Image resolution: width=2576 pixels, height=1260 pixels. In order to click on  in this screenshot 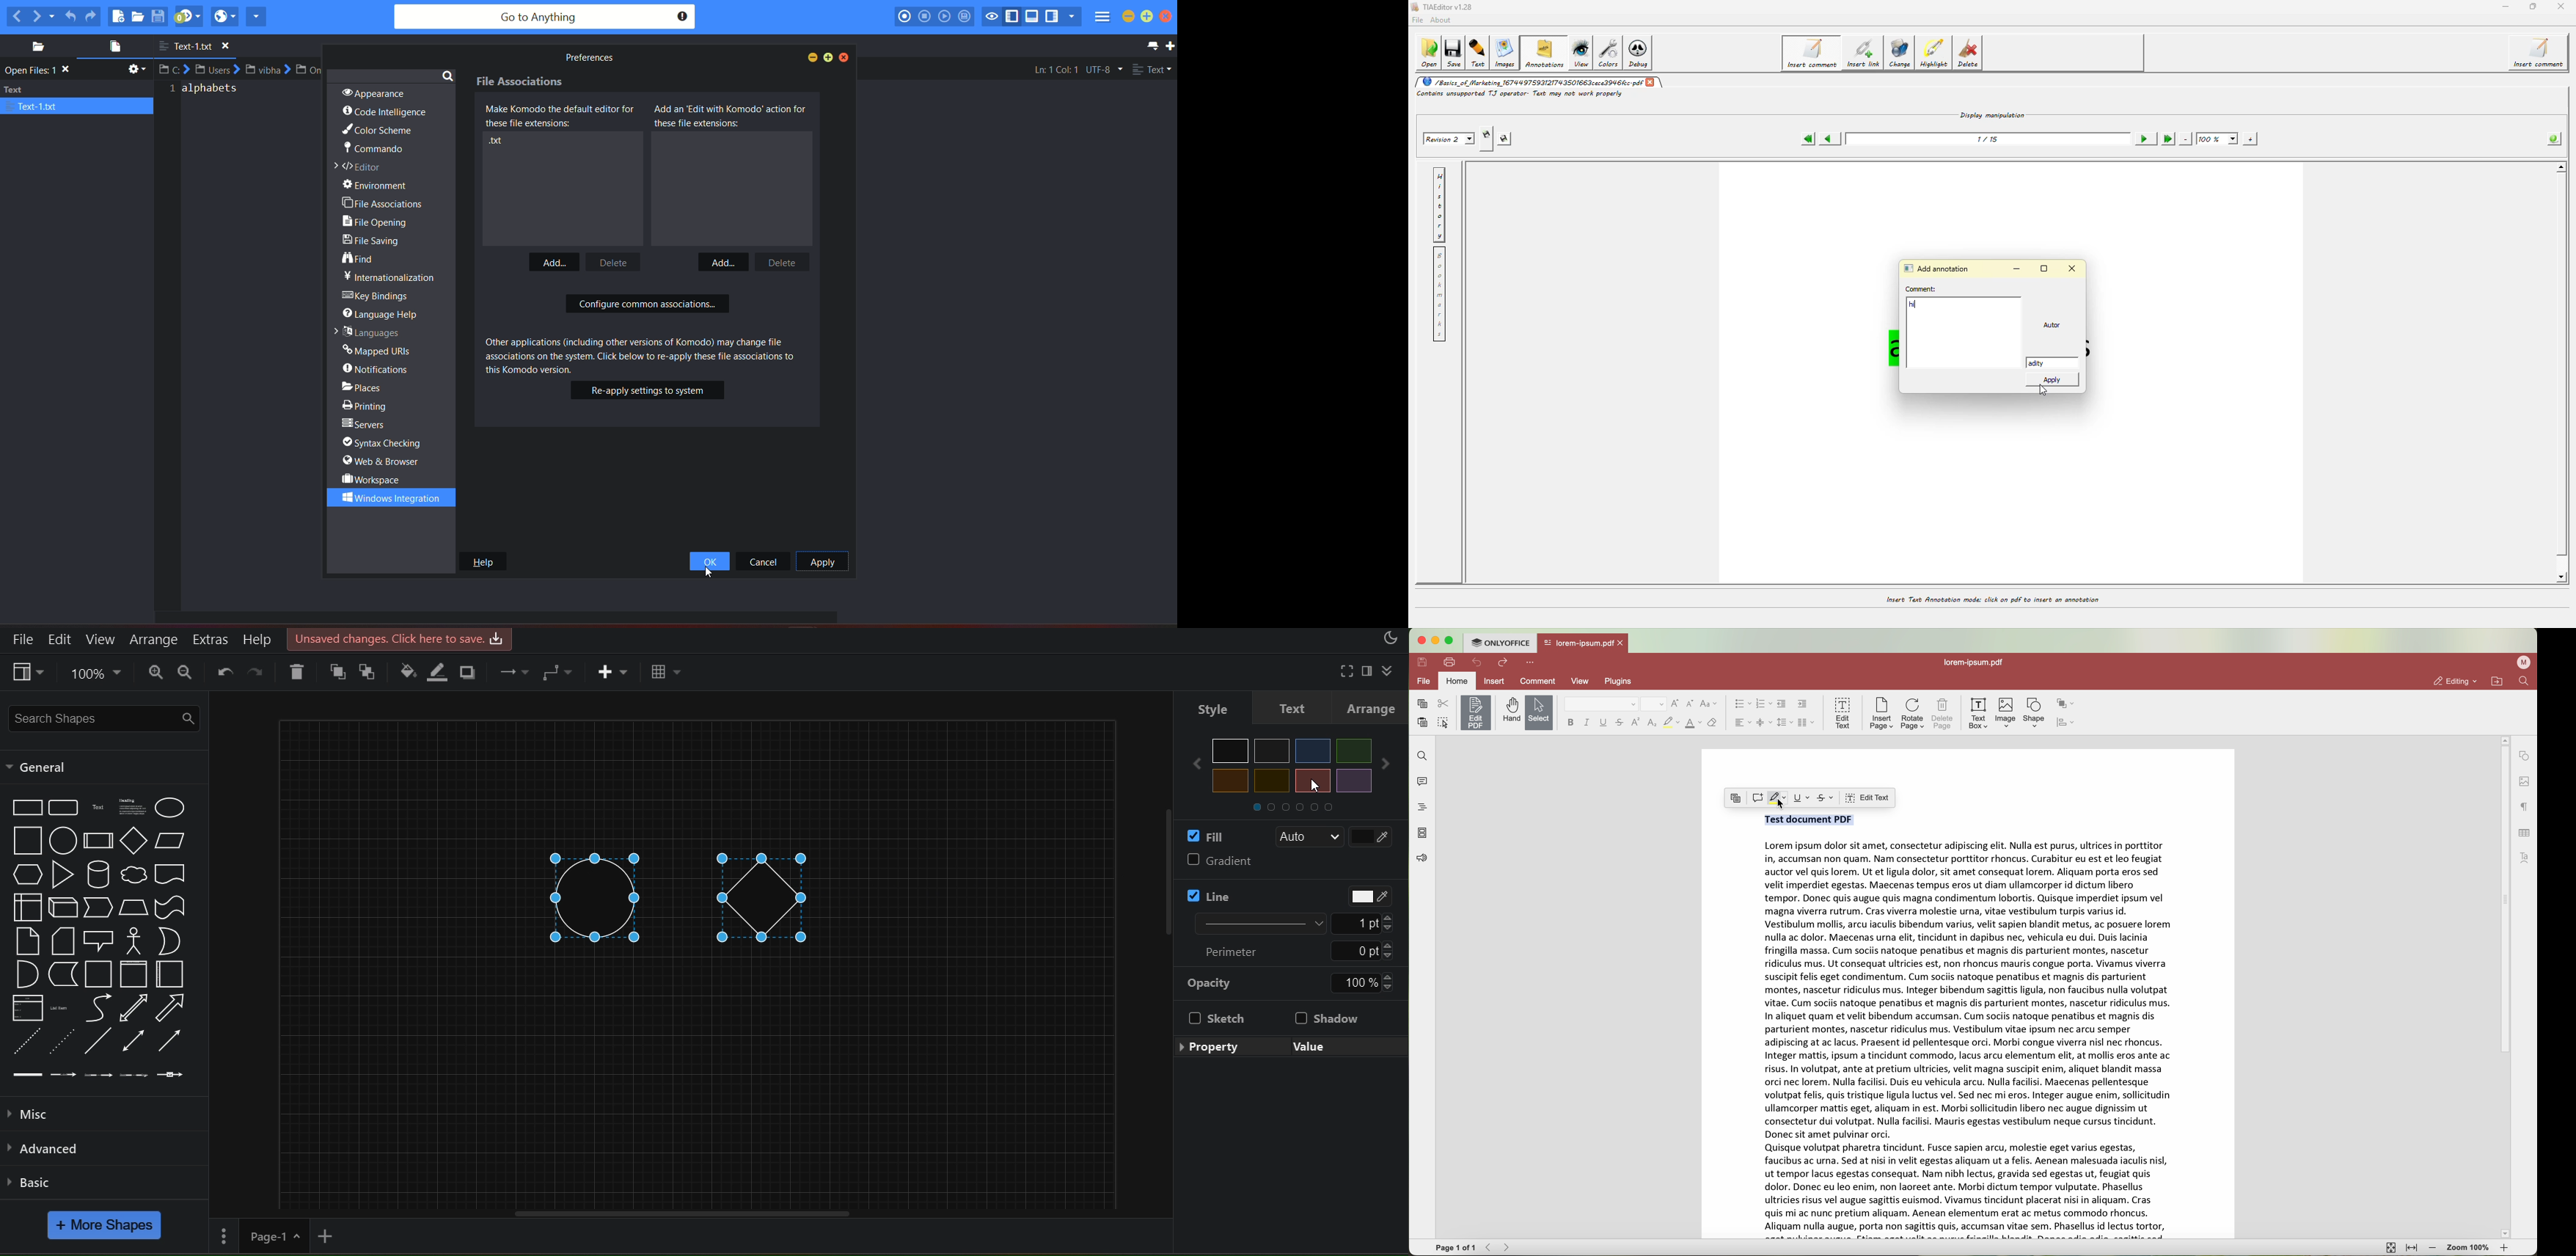, I will do `click(1314, 781)`.